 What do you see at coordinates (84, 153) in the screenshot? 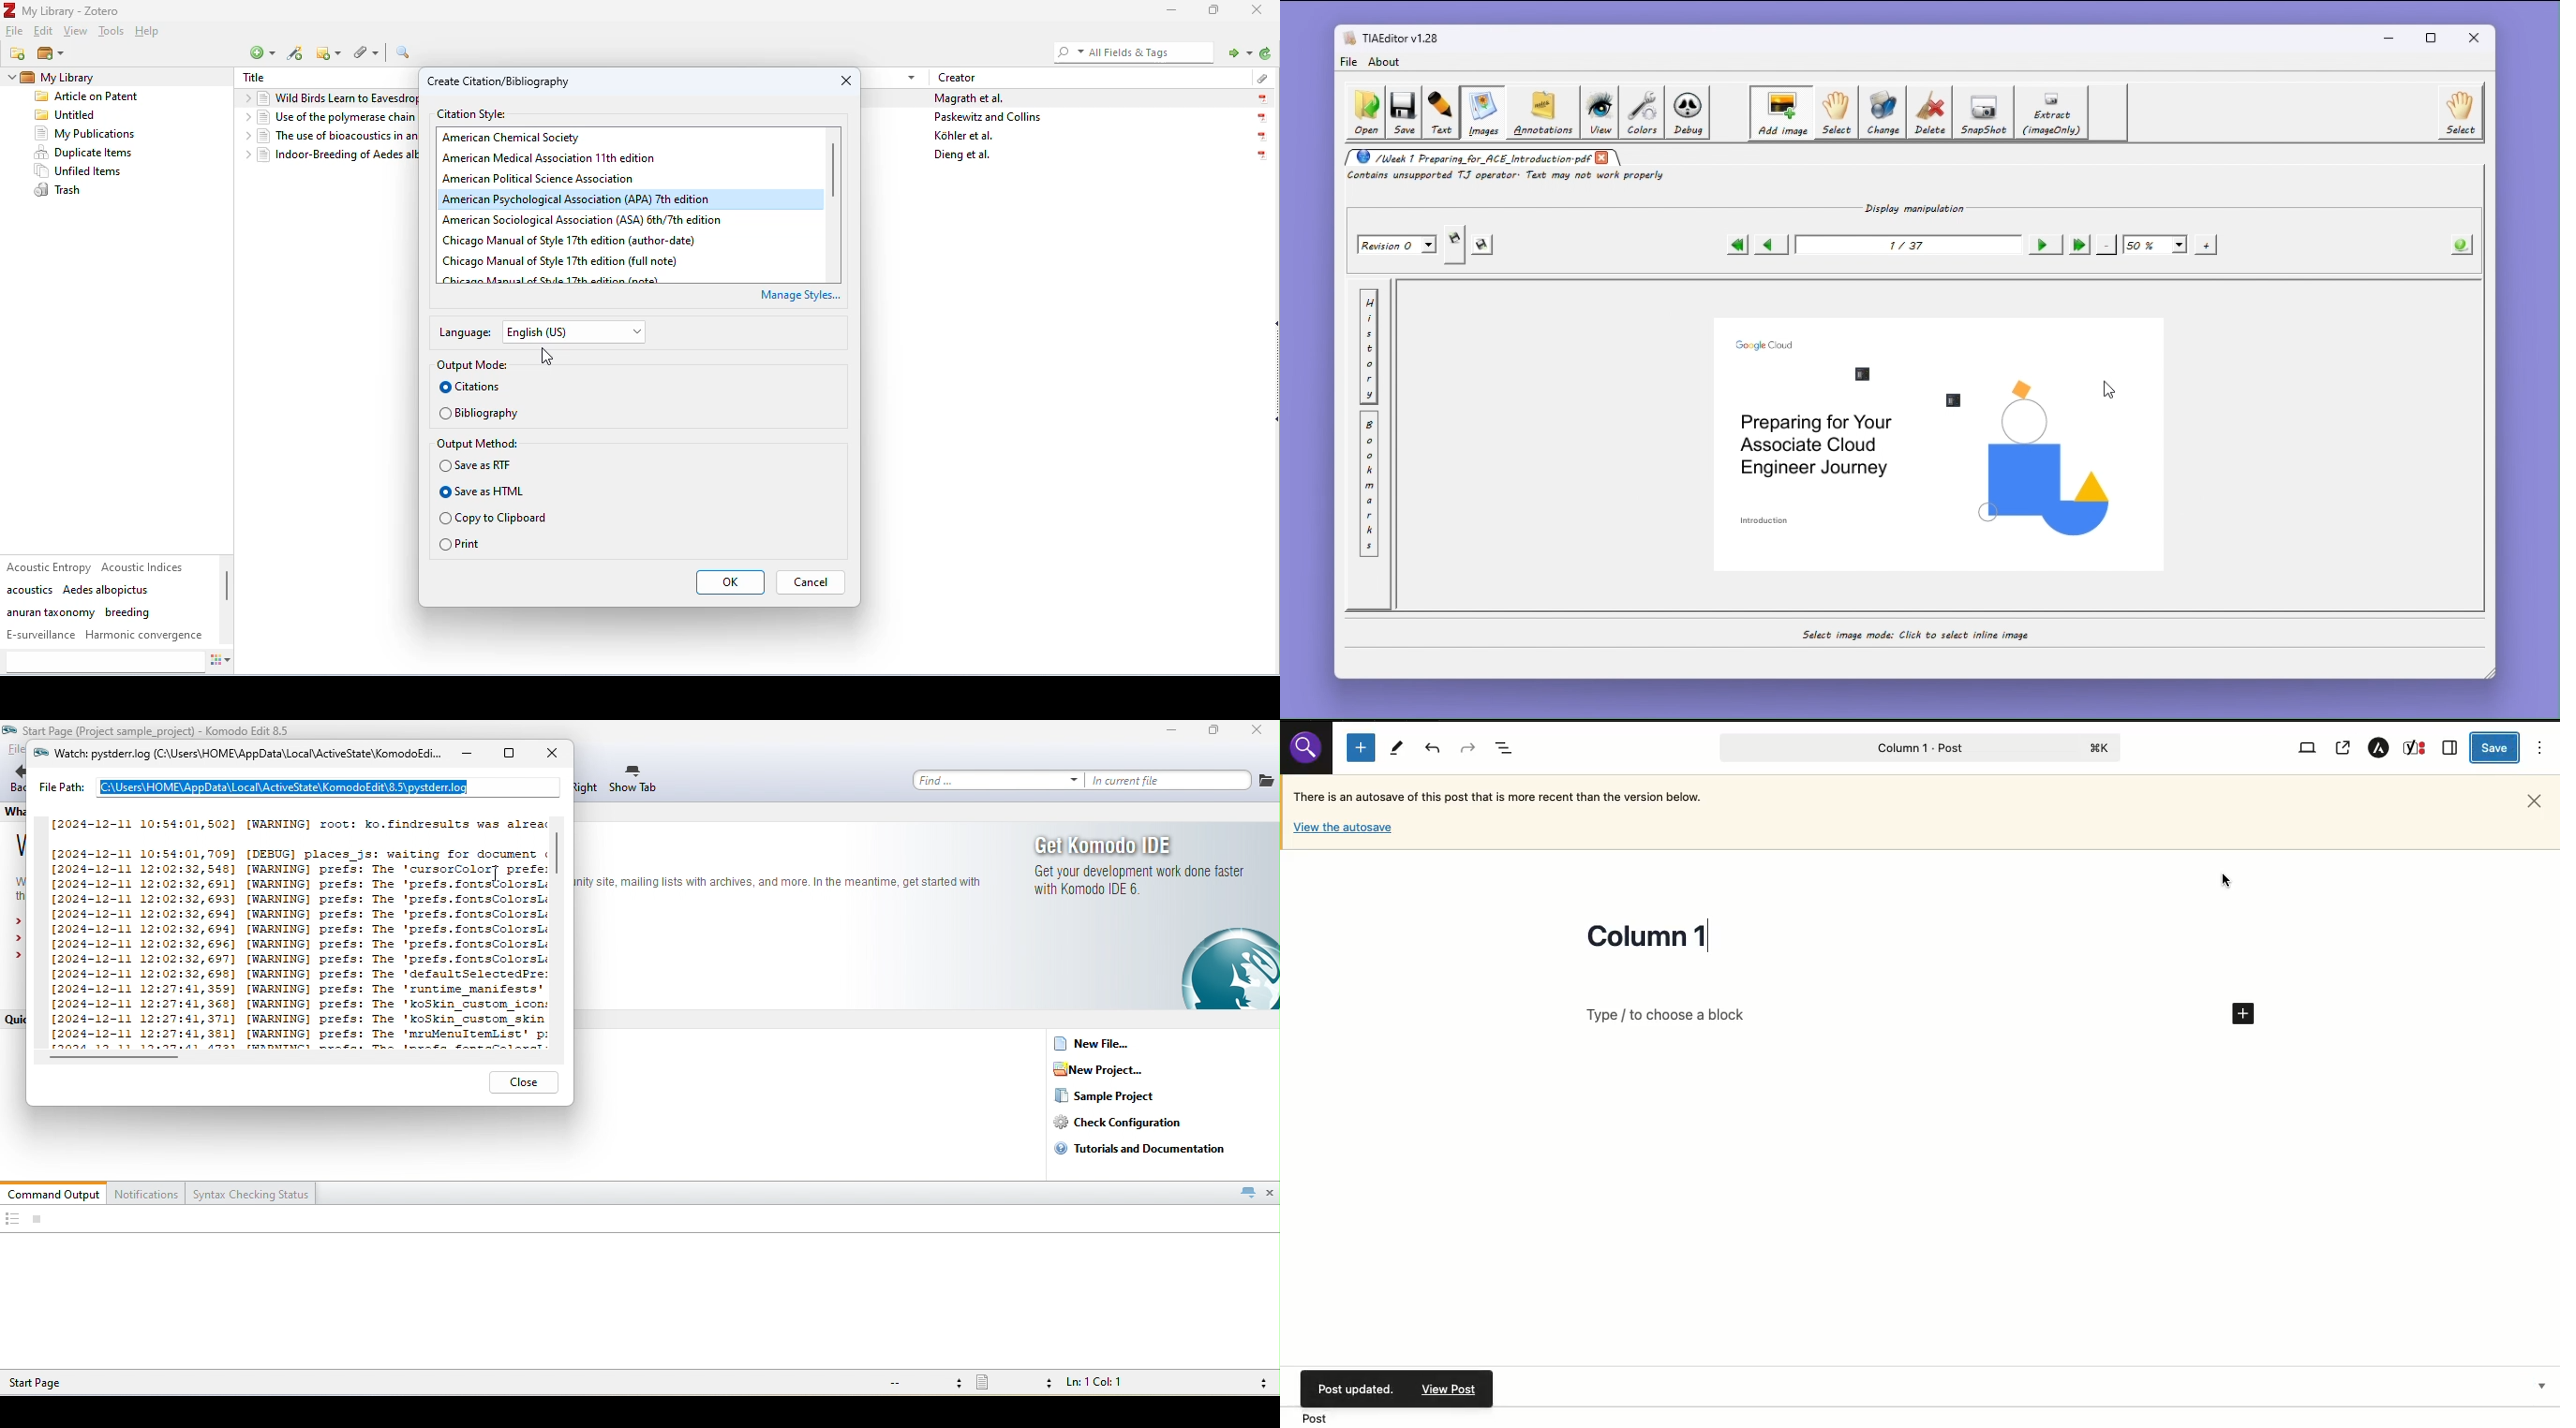
I see `duplicate items` at bounding box center [84, 153].